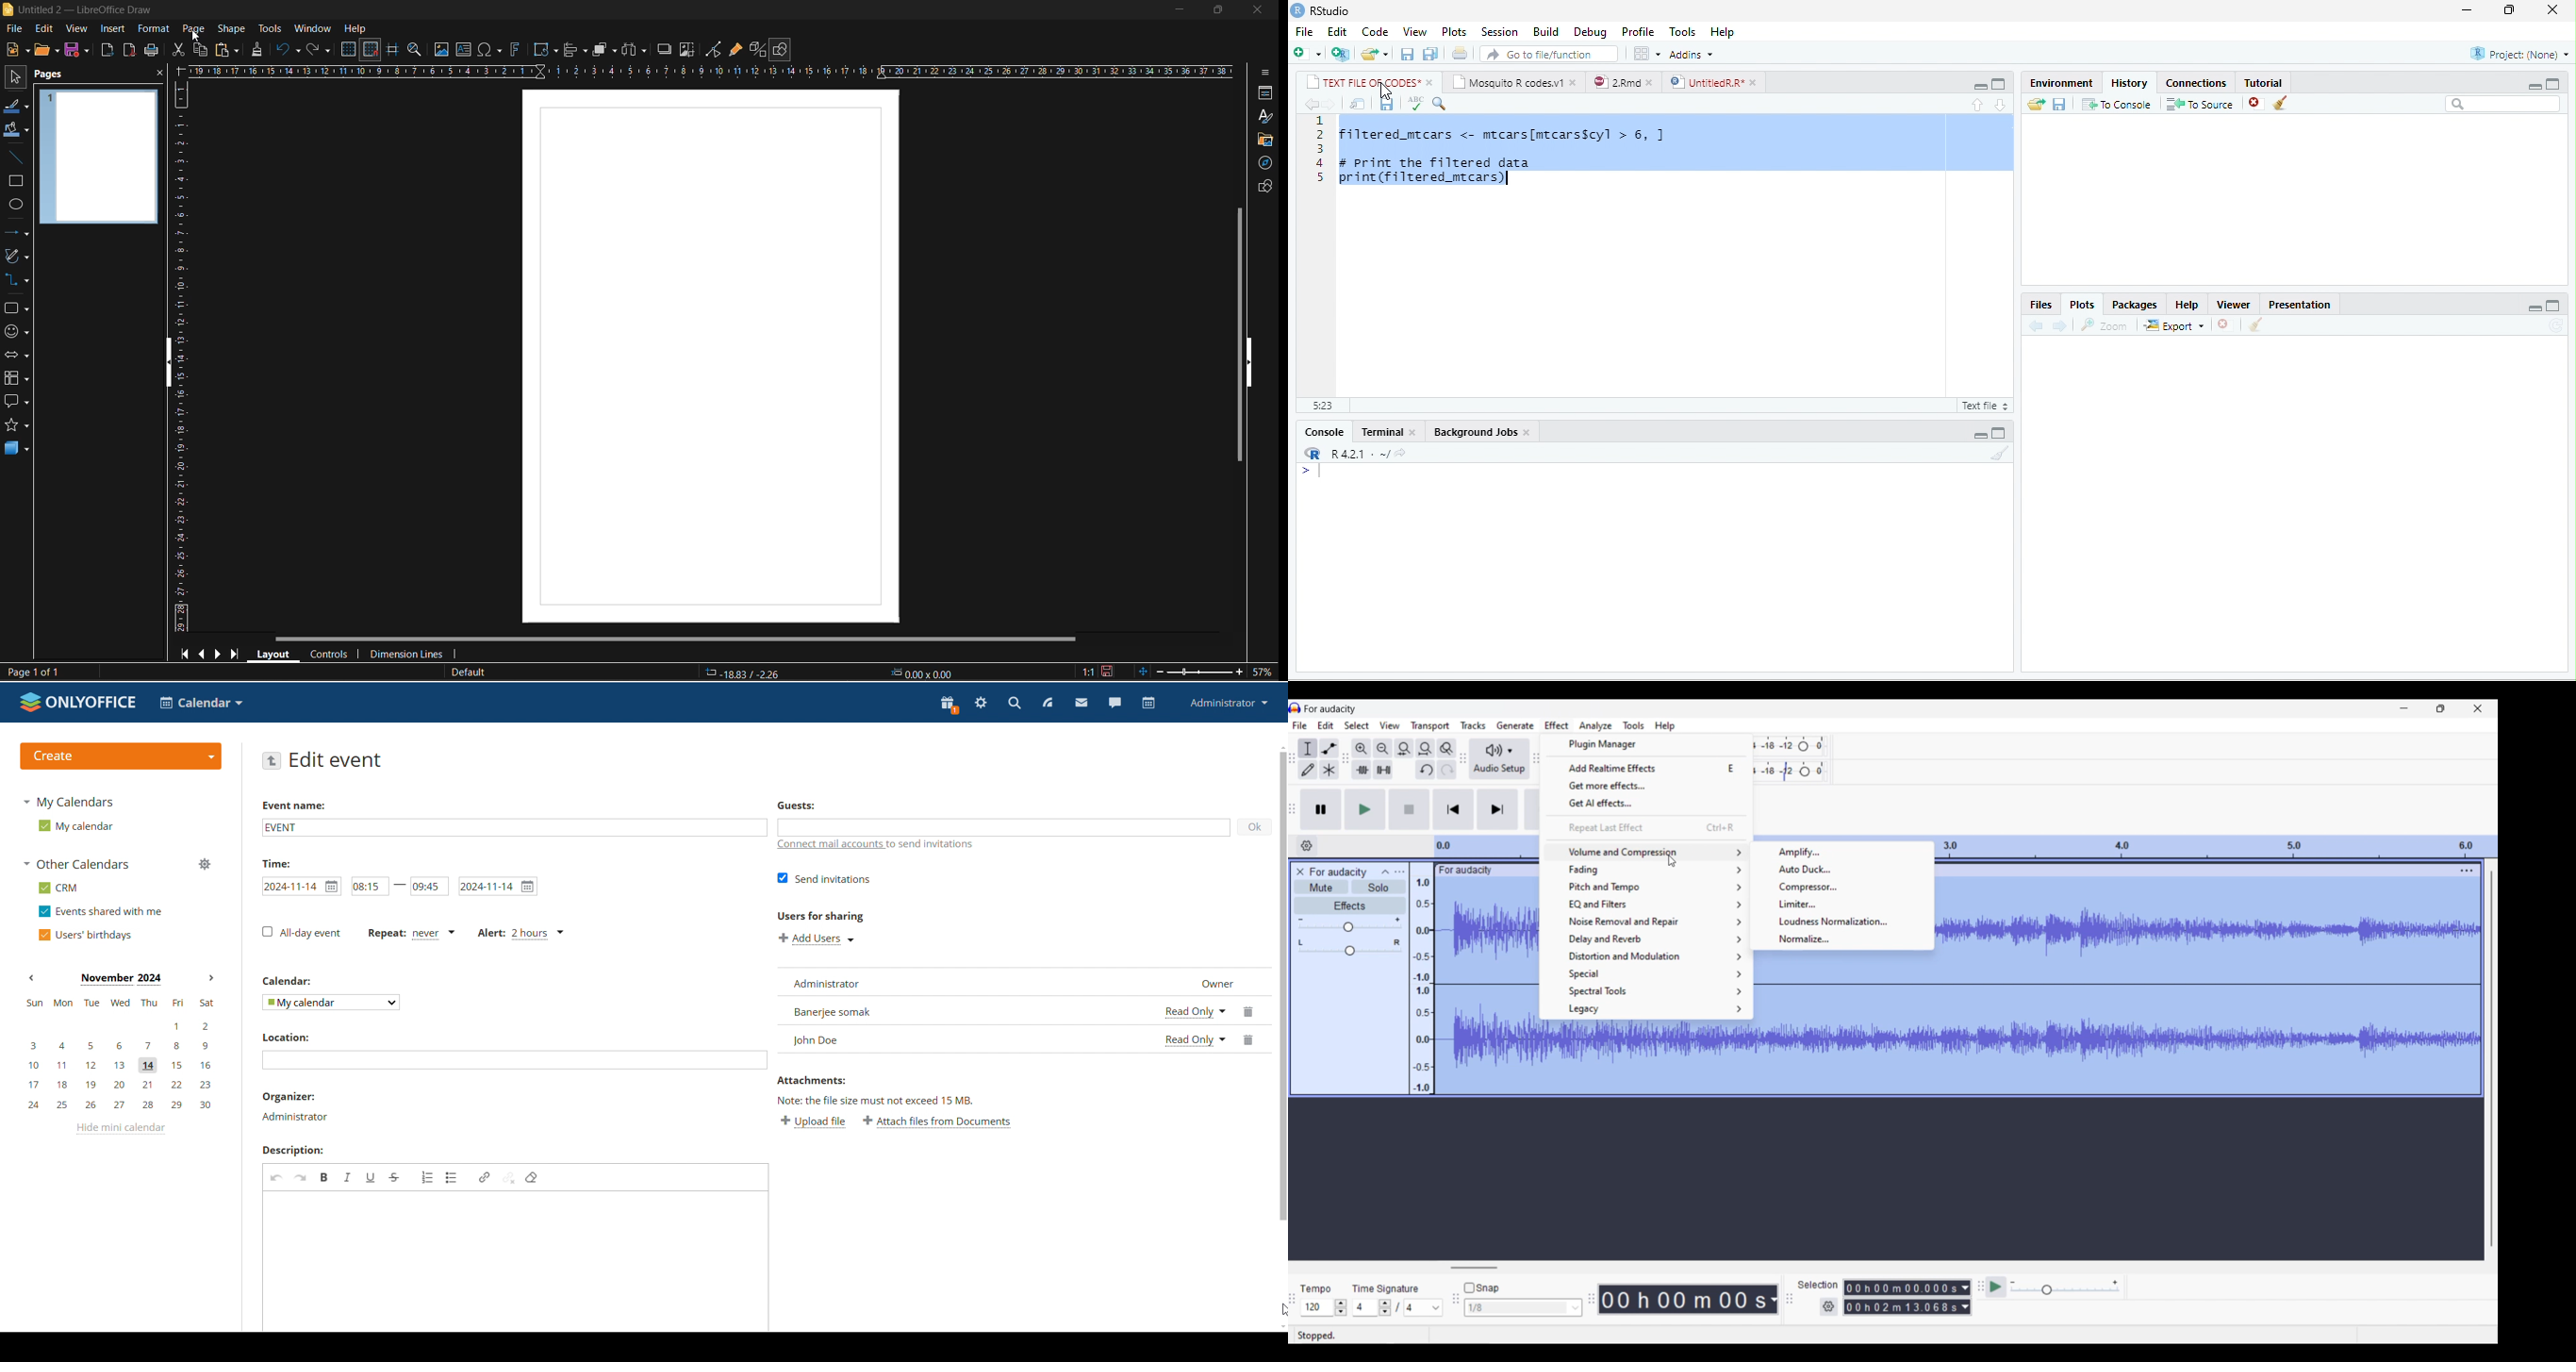 The image size is (2576, 1372). What do you see at coordinates (356, 28) in the screenshot?
I see `help` at bounding box center [356, 28].